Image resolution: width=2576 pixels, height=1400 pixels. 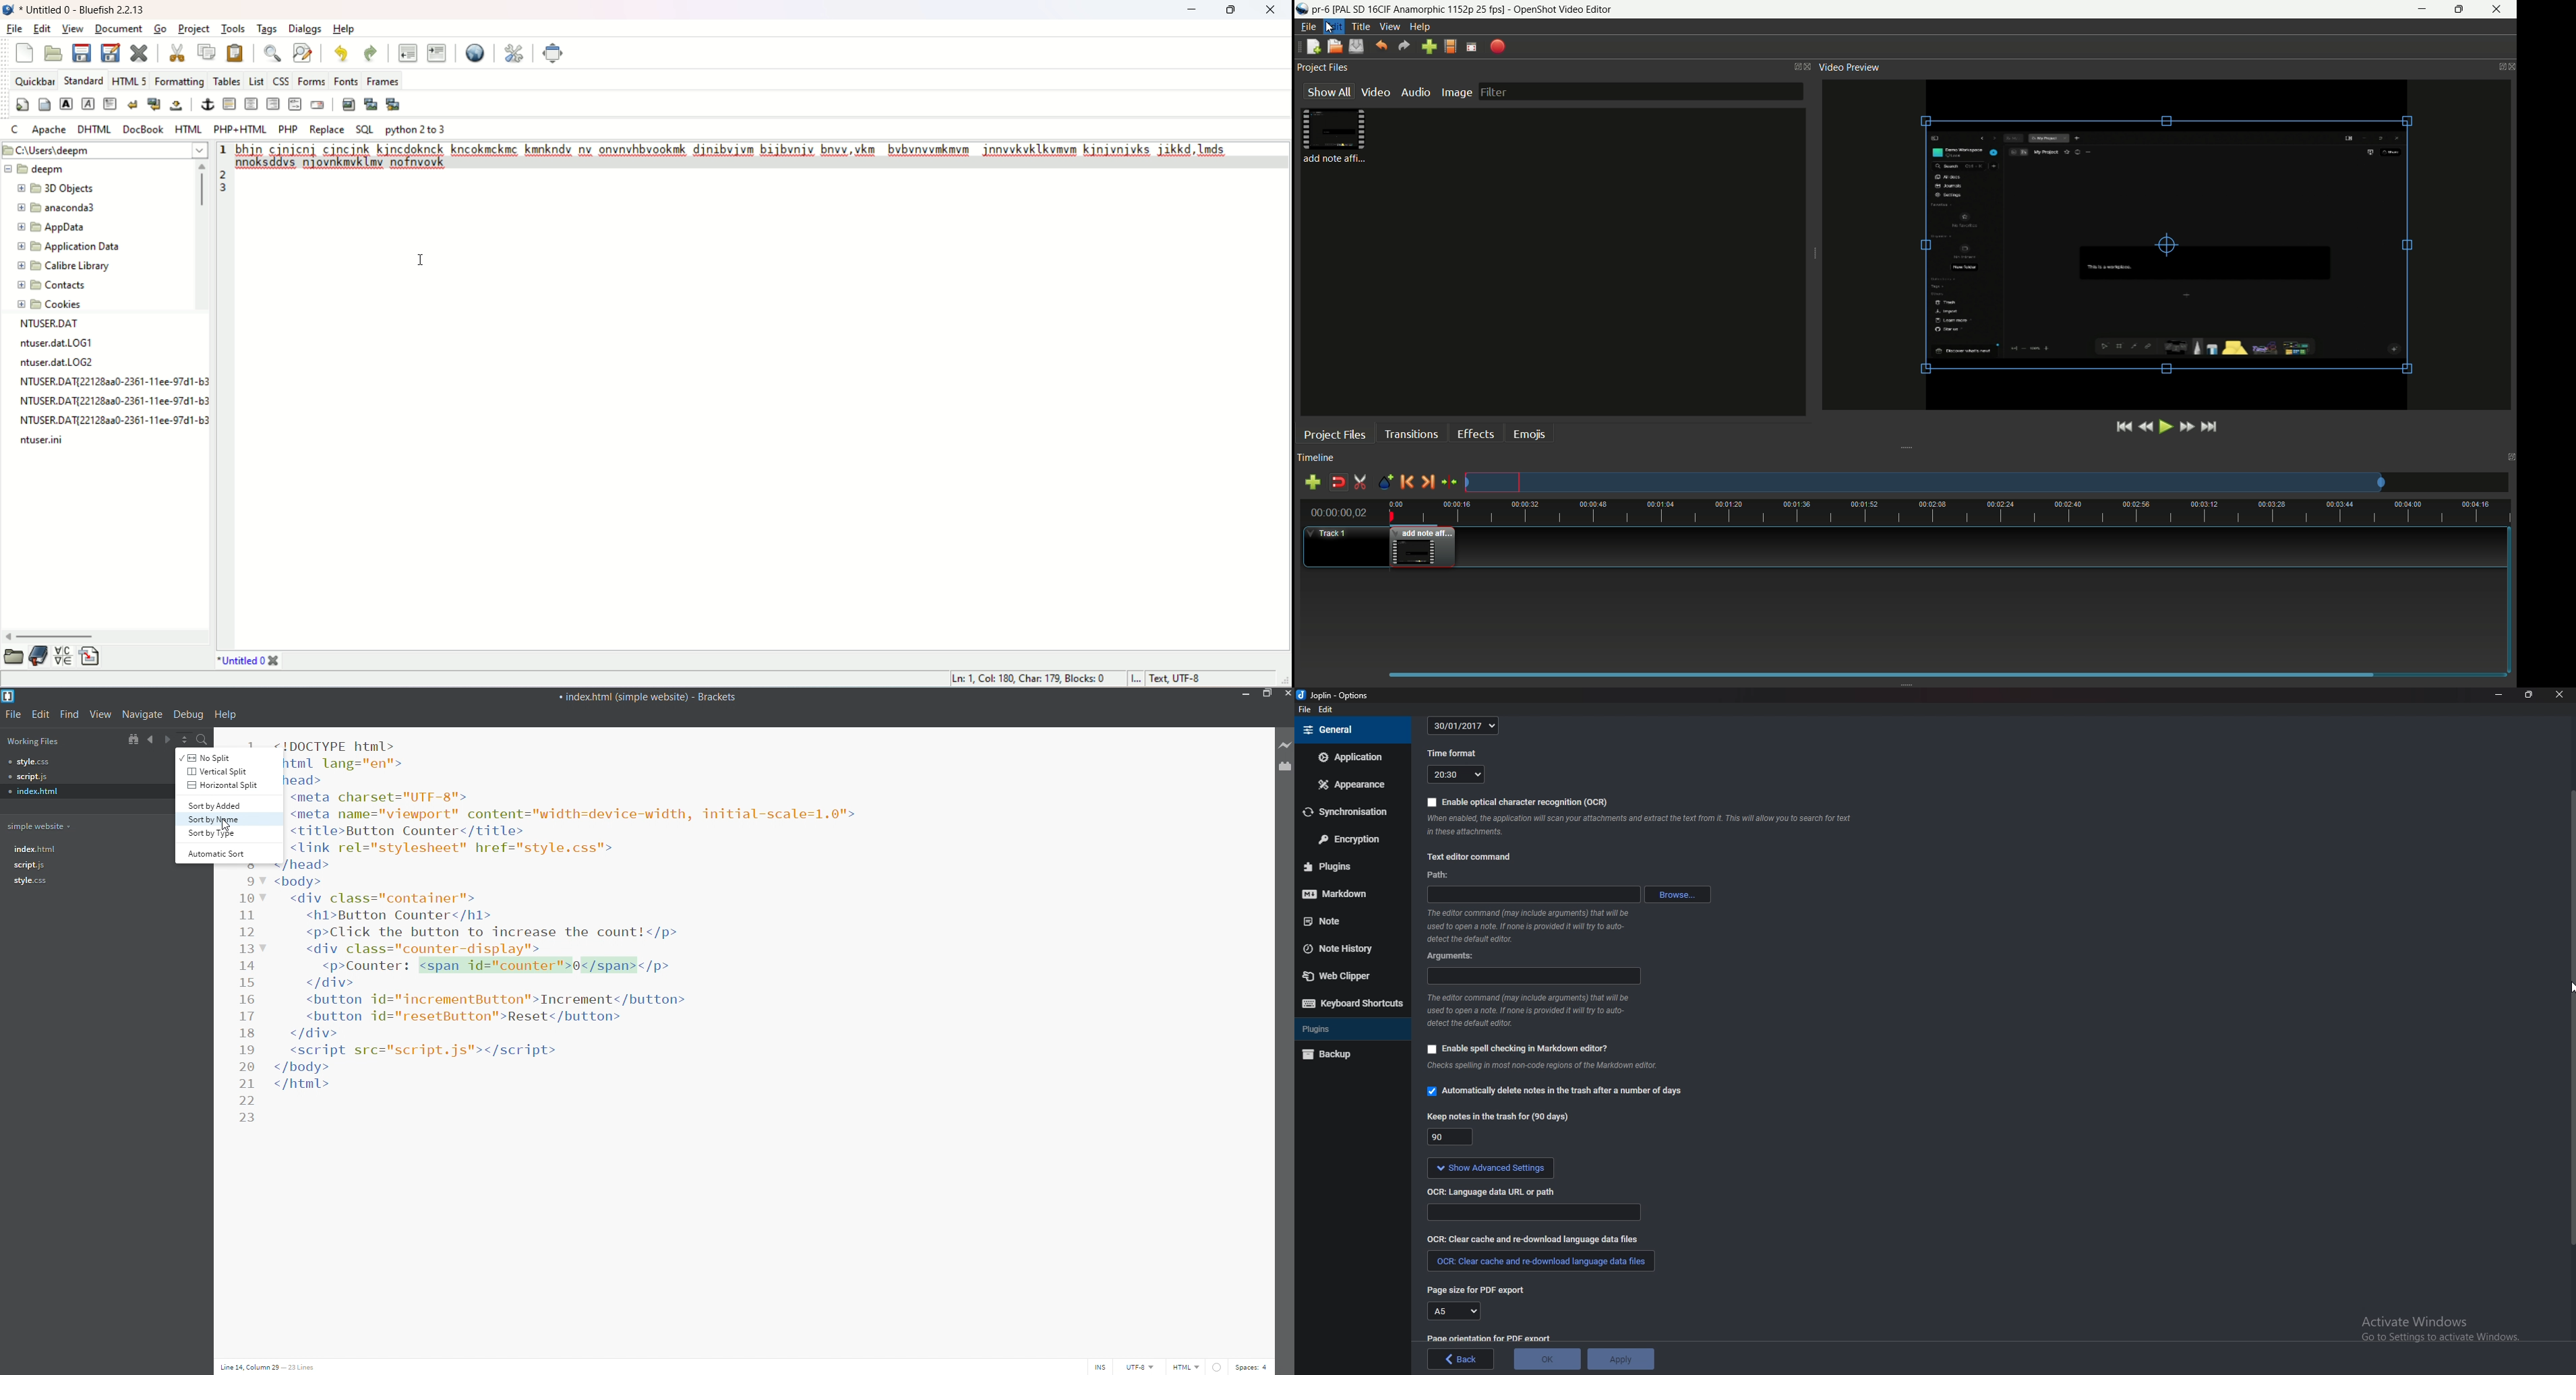 What do you see at coordinates (1354, 838) in the screenshot?
I see `Encryption` at bounding box center [1354, 838].